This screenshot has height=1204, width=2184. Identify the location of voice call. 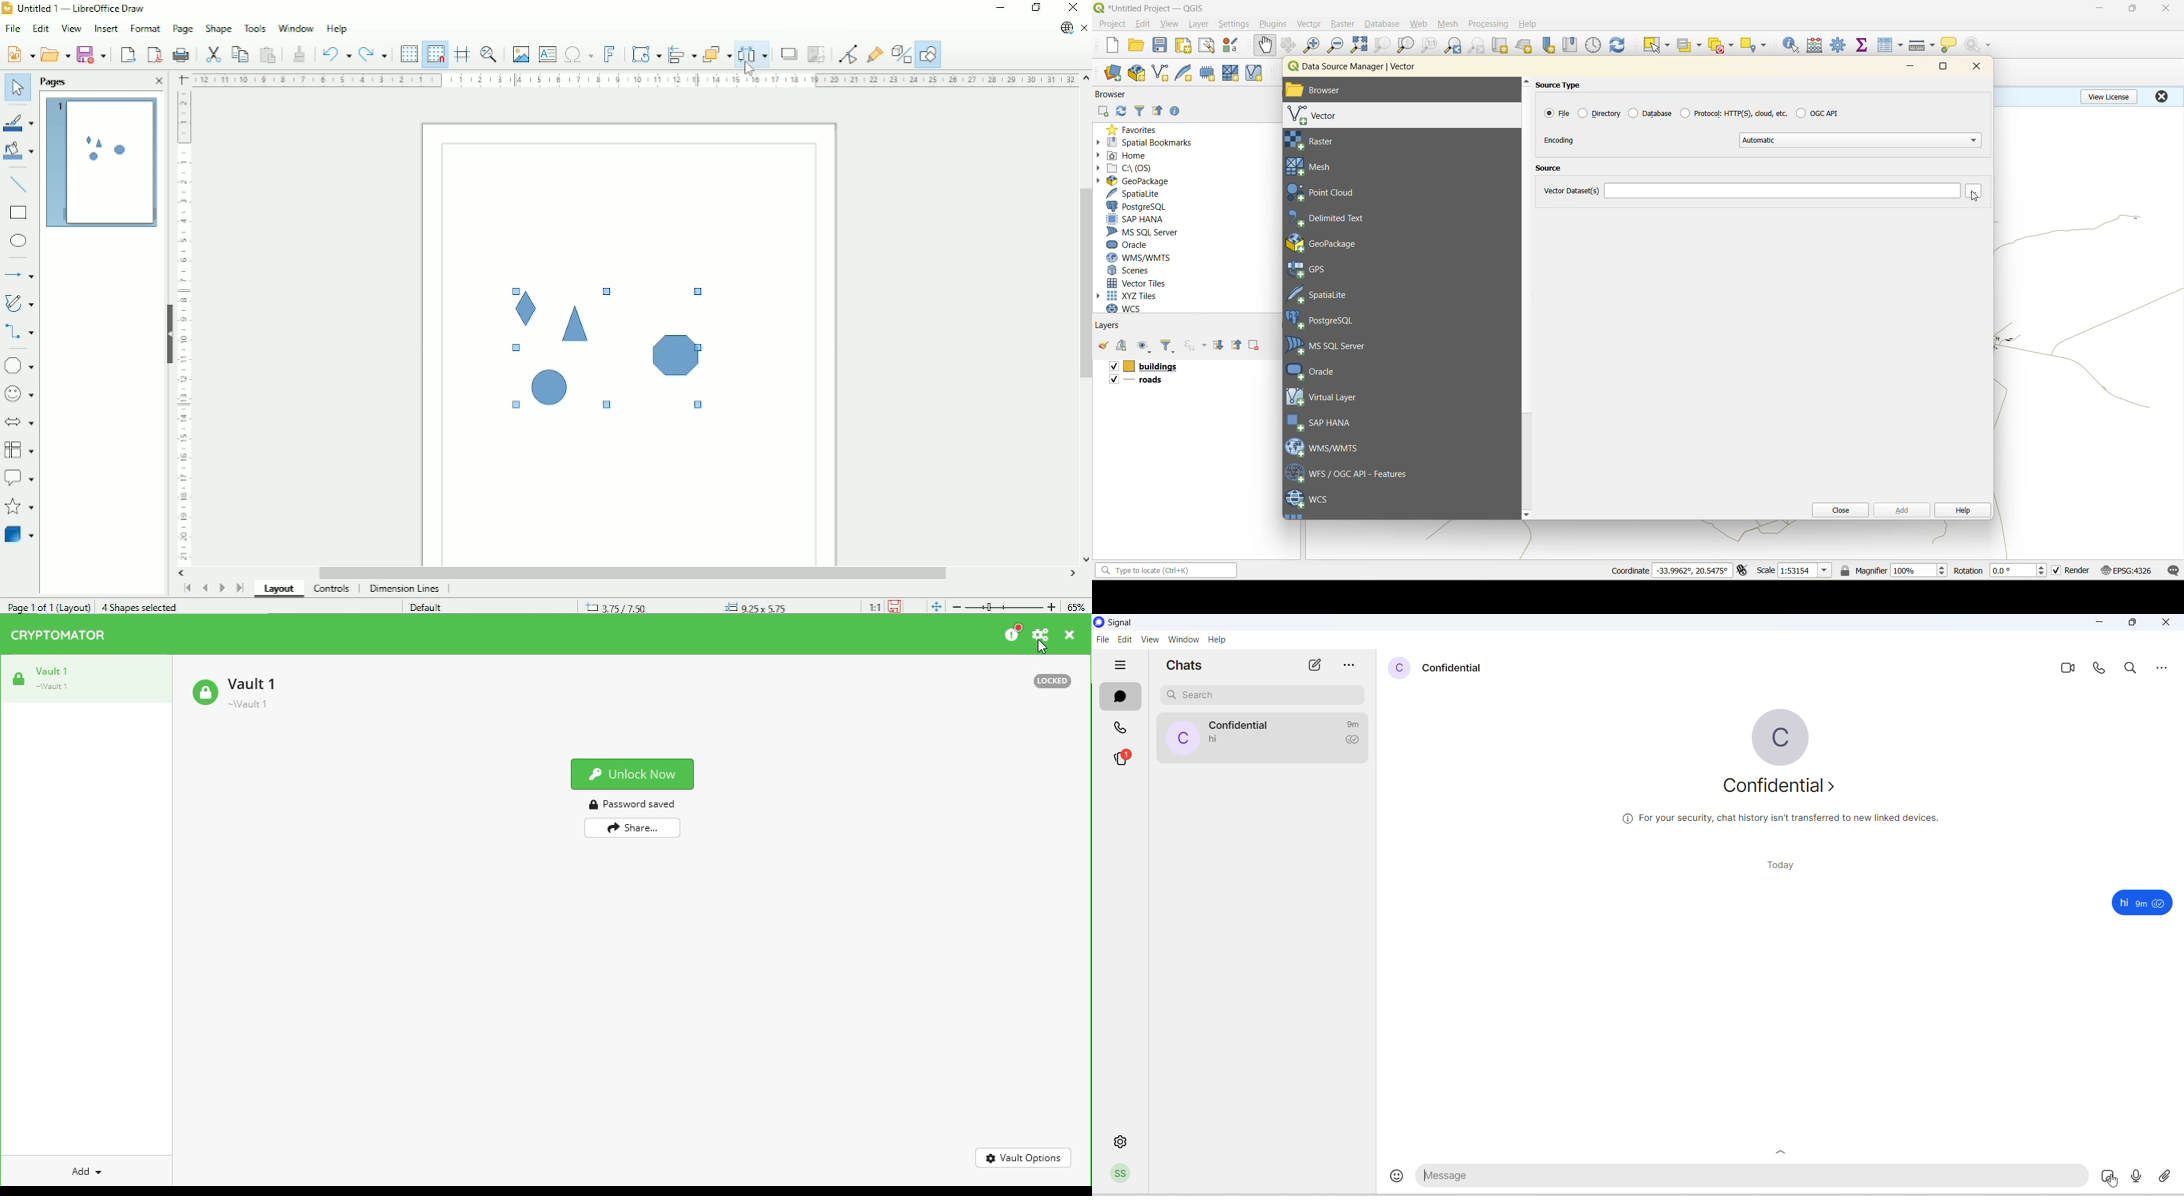
(2100, 670).